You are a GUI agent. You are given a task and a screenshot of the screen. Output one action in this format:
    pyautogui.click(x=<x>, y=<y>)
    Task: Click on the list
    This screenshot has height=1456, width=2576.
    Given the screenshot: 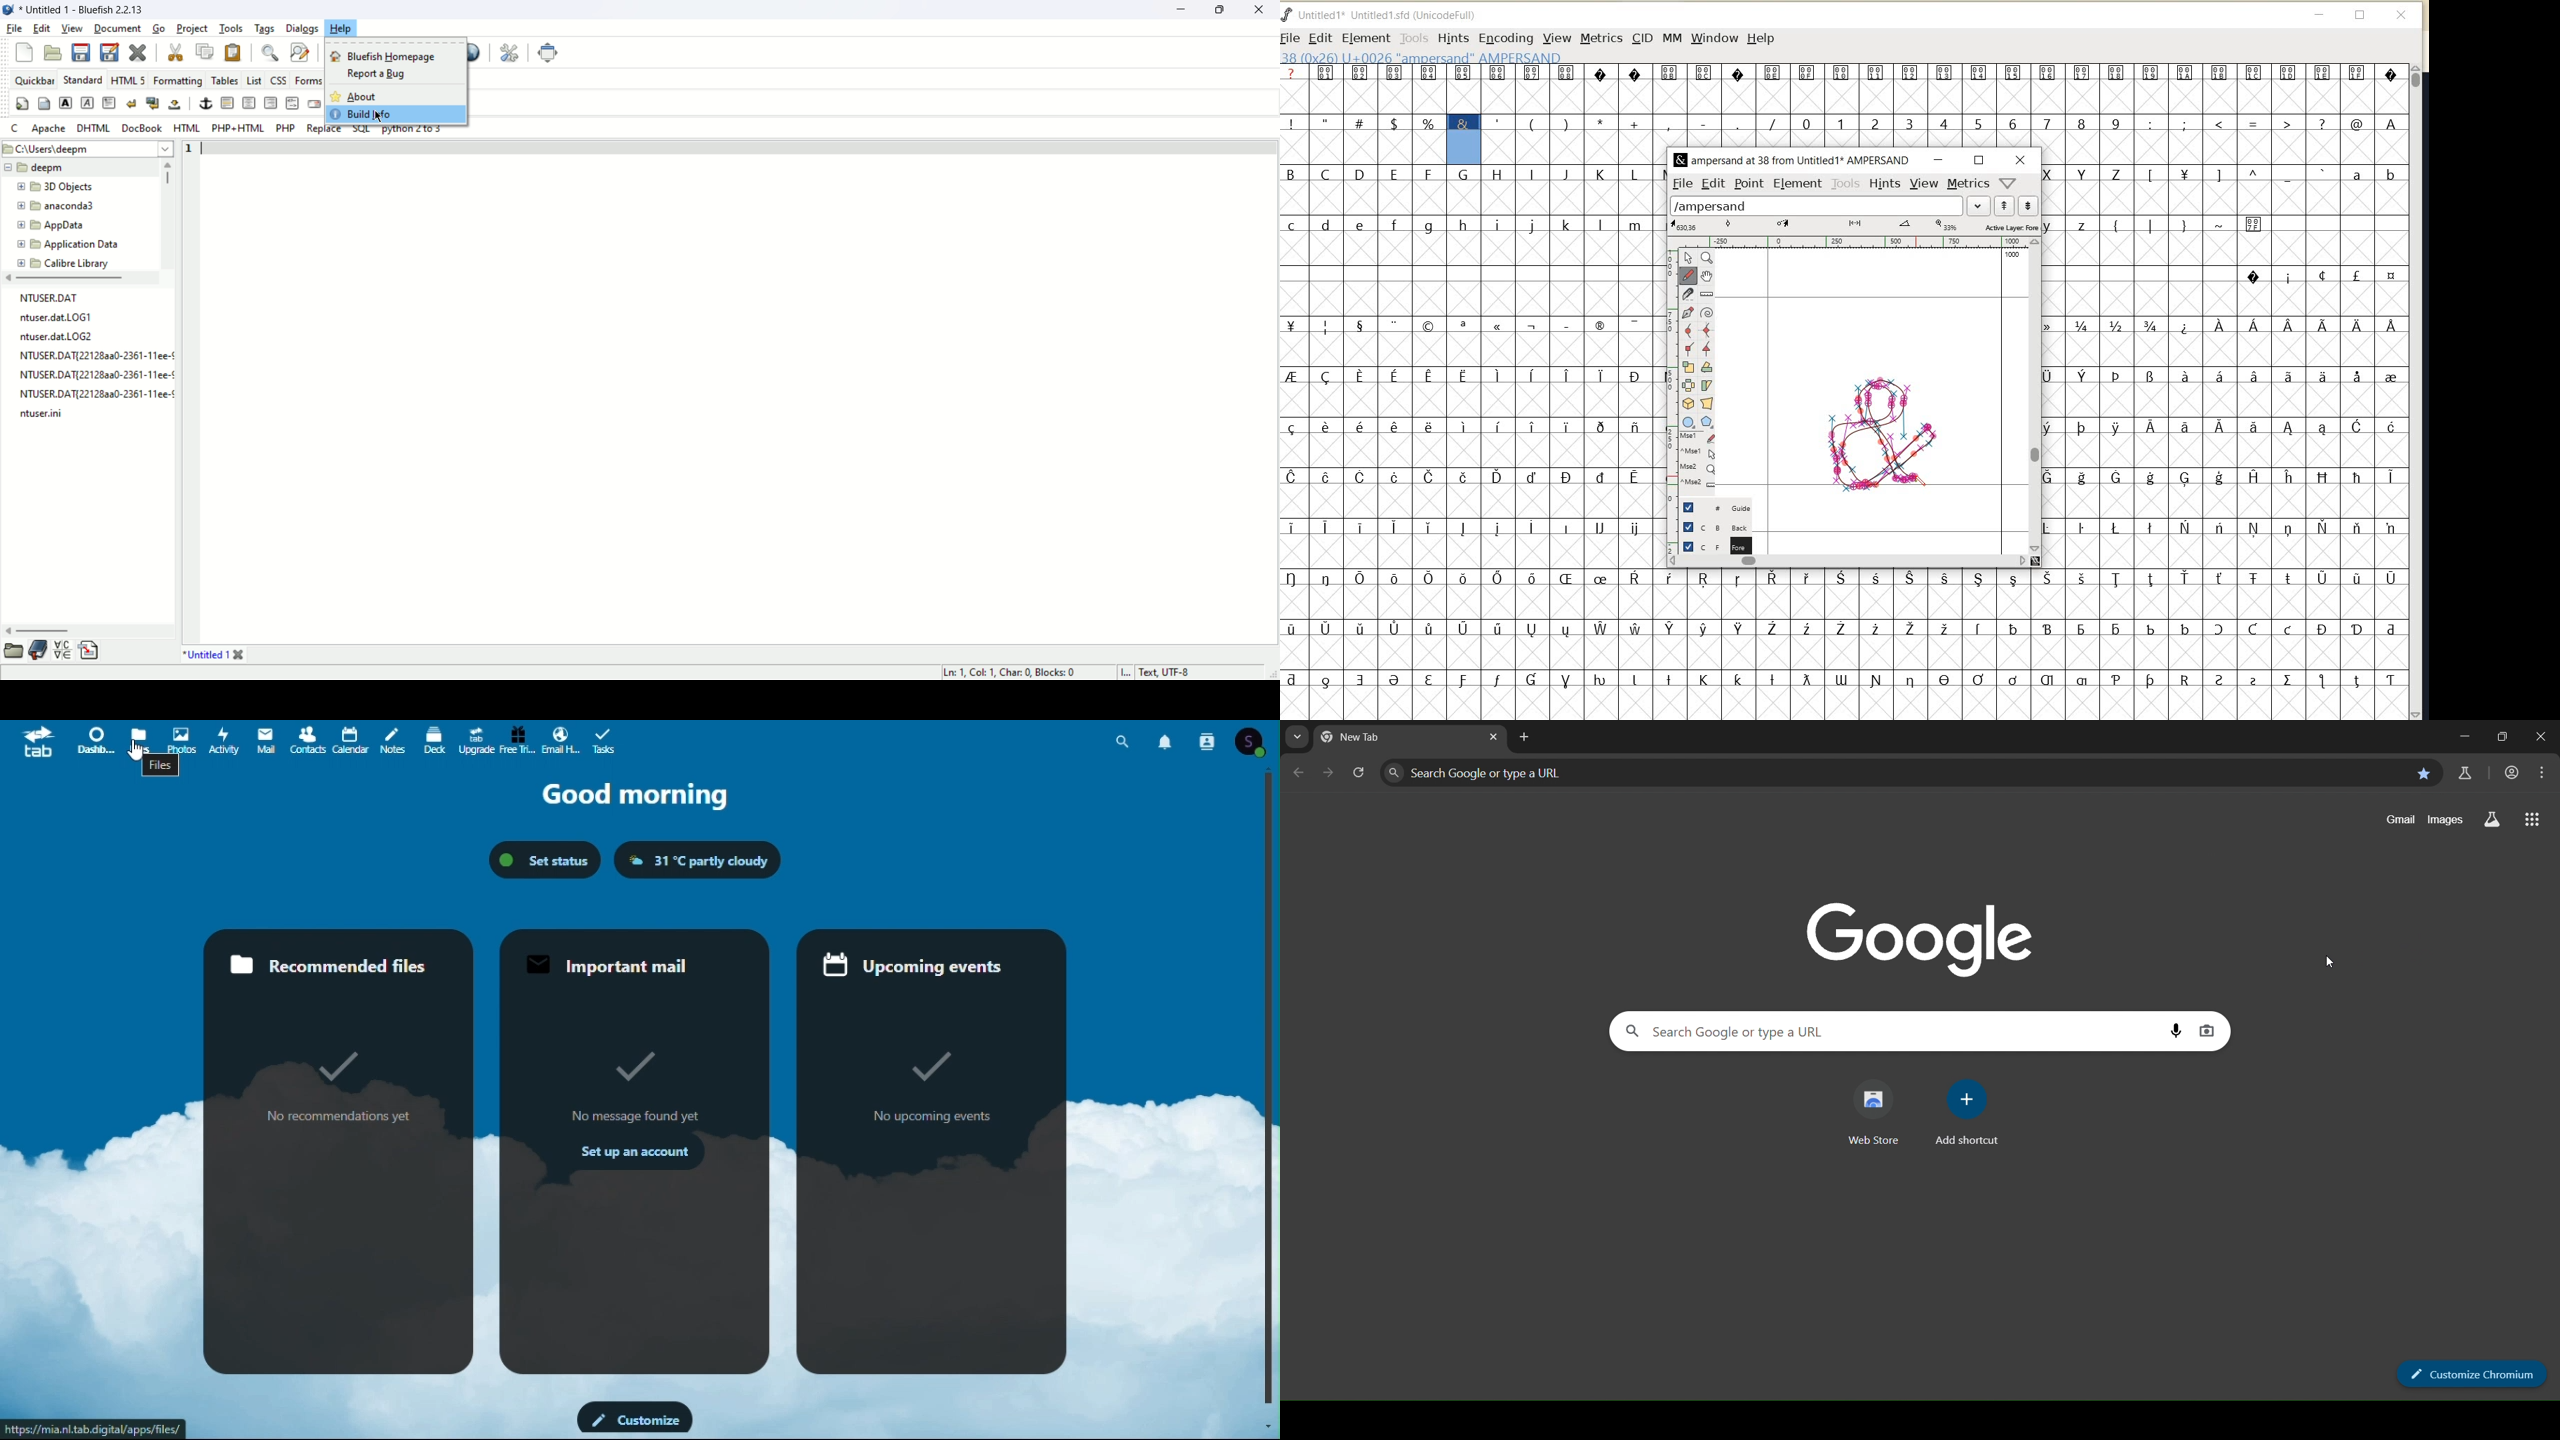 What is the action you would take?
    pyautogui.click(x=256, y=81)
    